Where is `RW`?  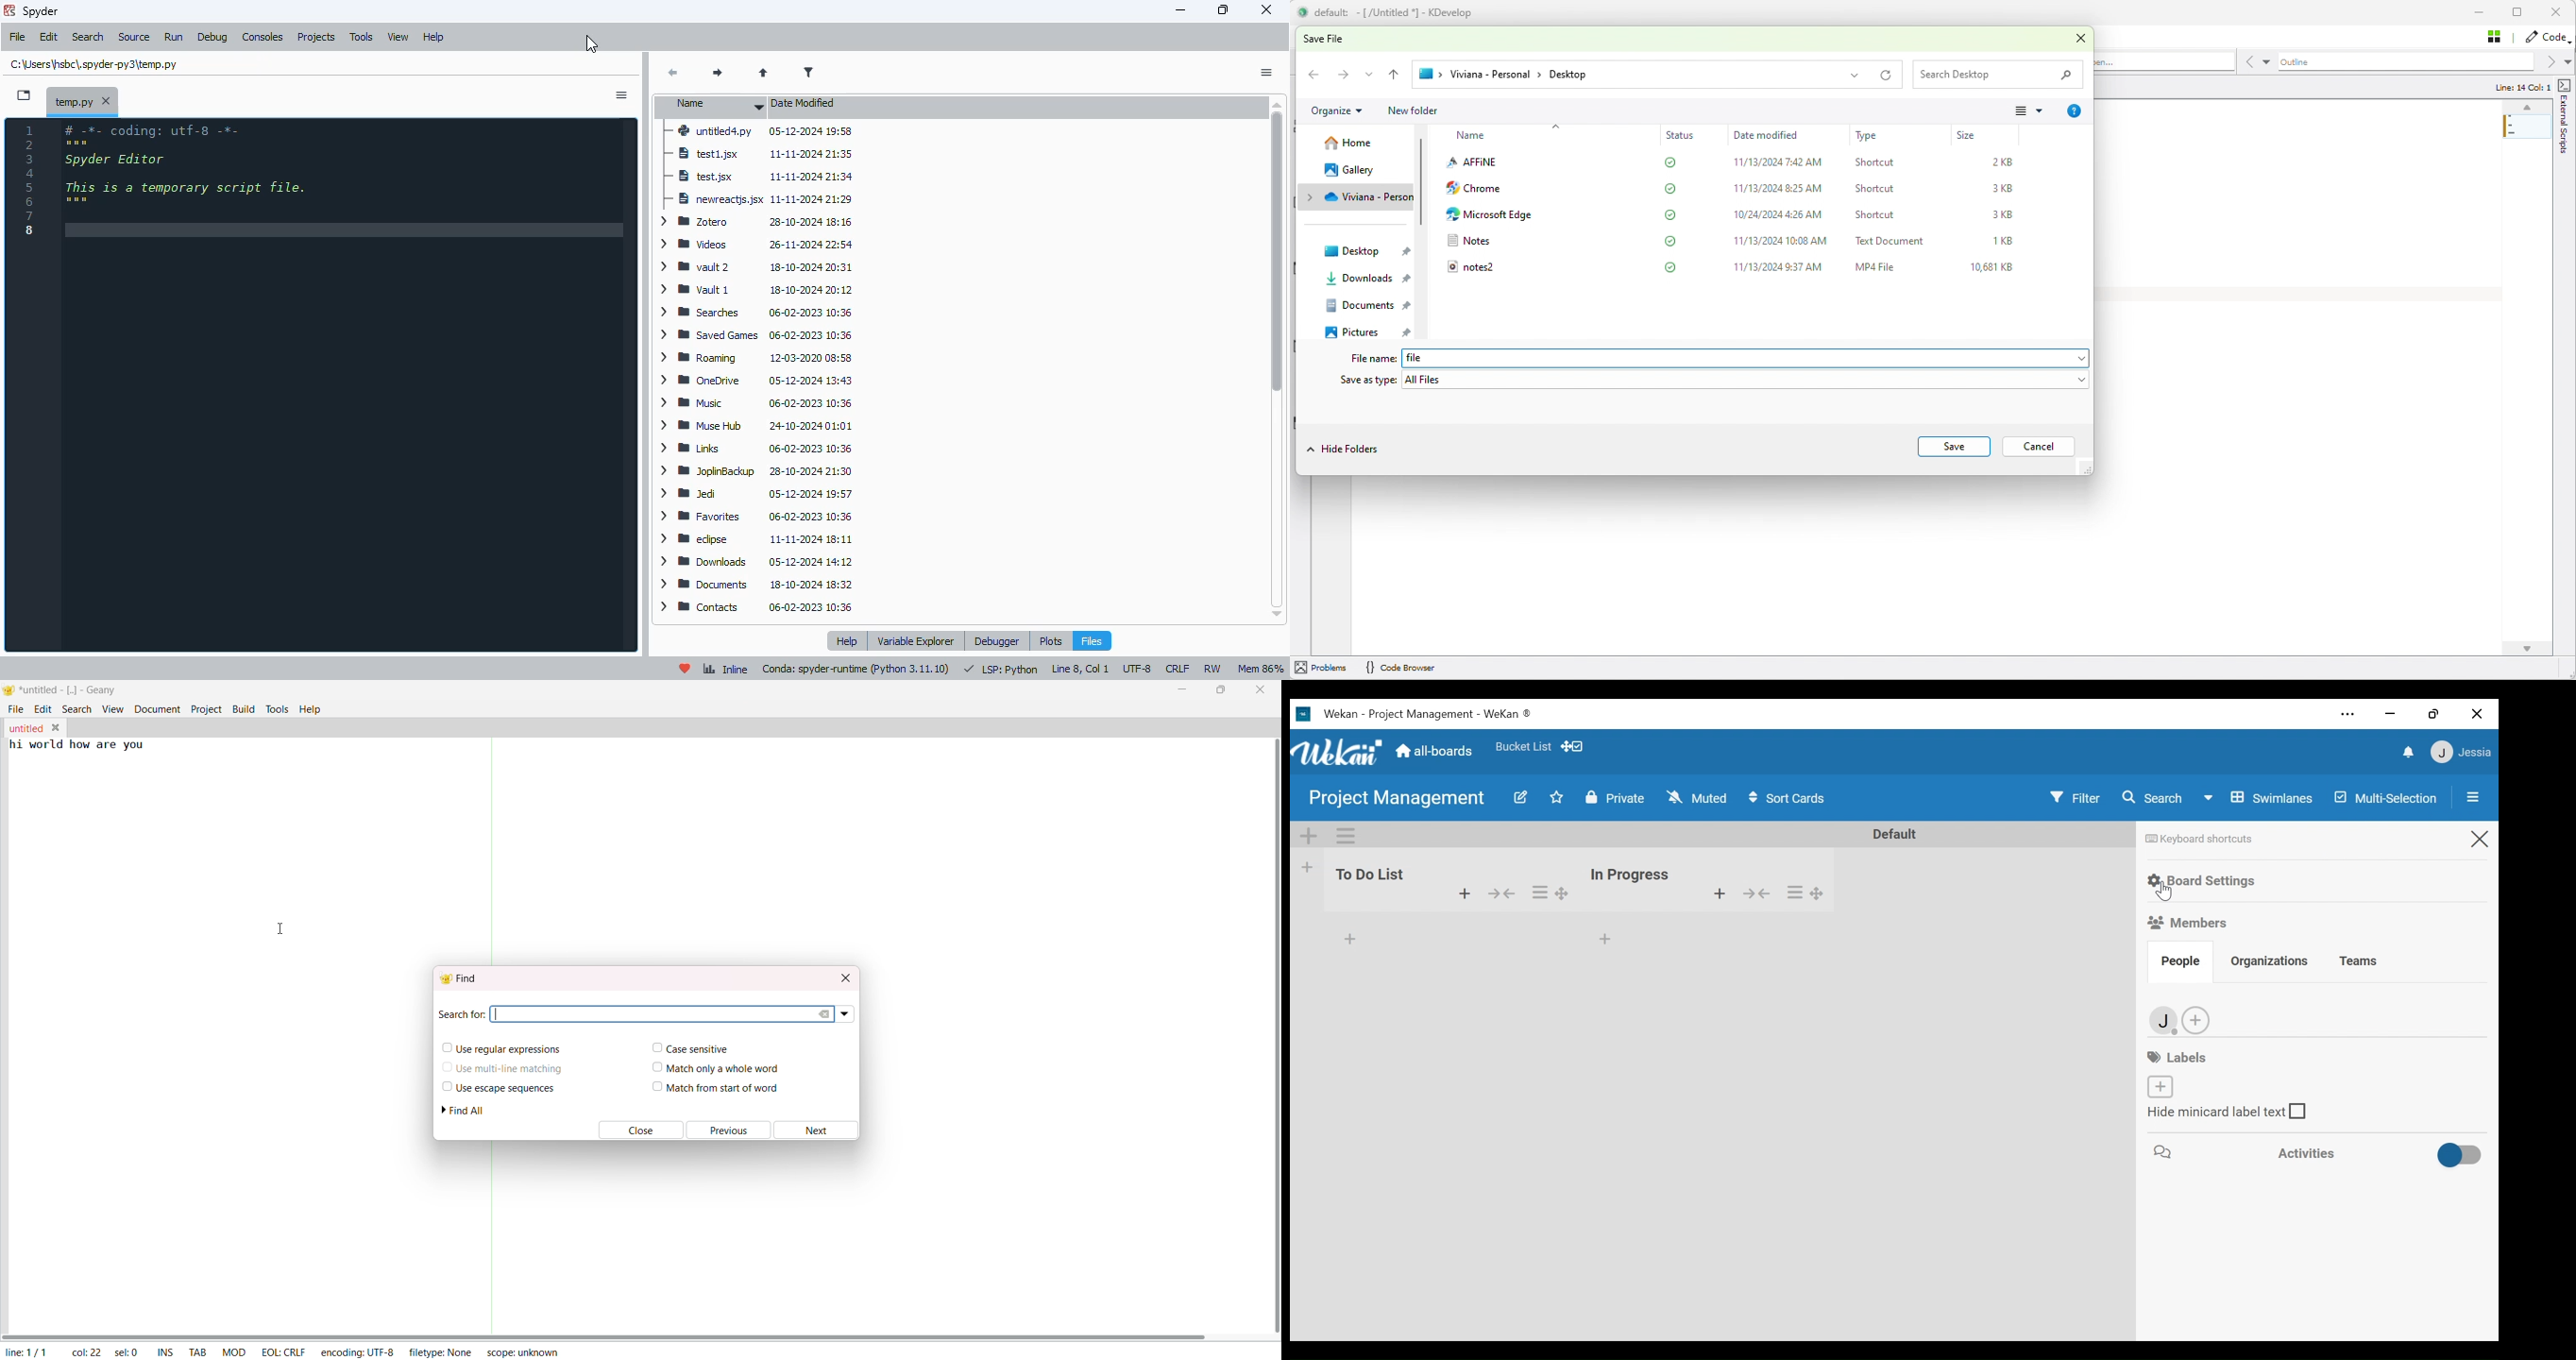 RW is located at coordinates (1212, 668).